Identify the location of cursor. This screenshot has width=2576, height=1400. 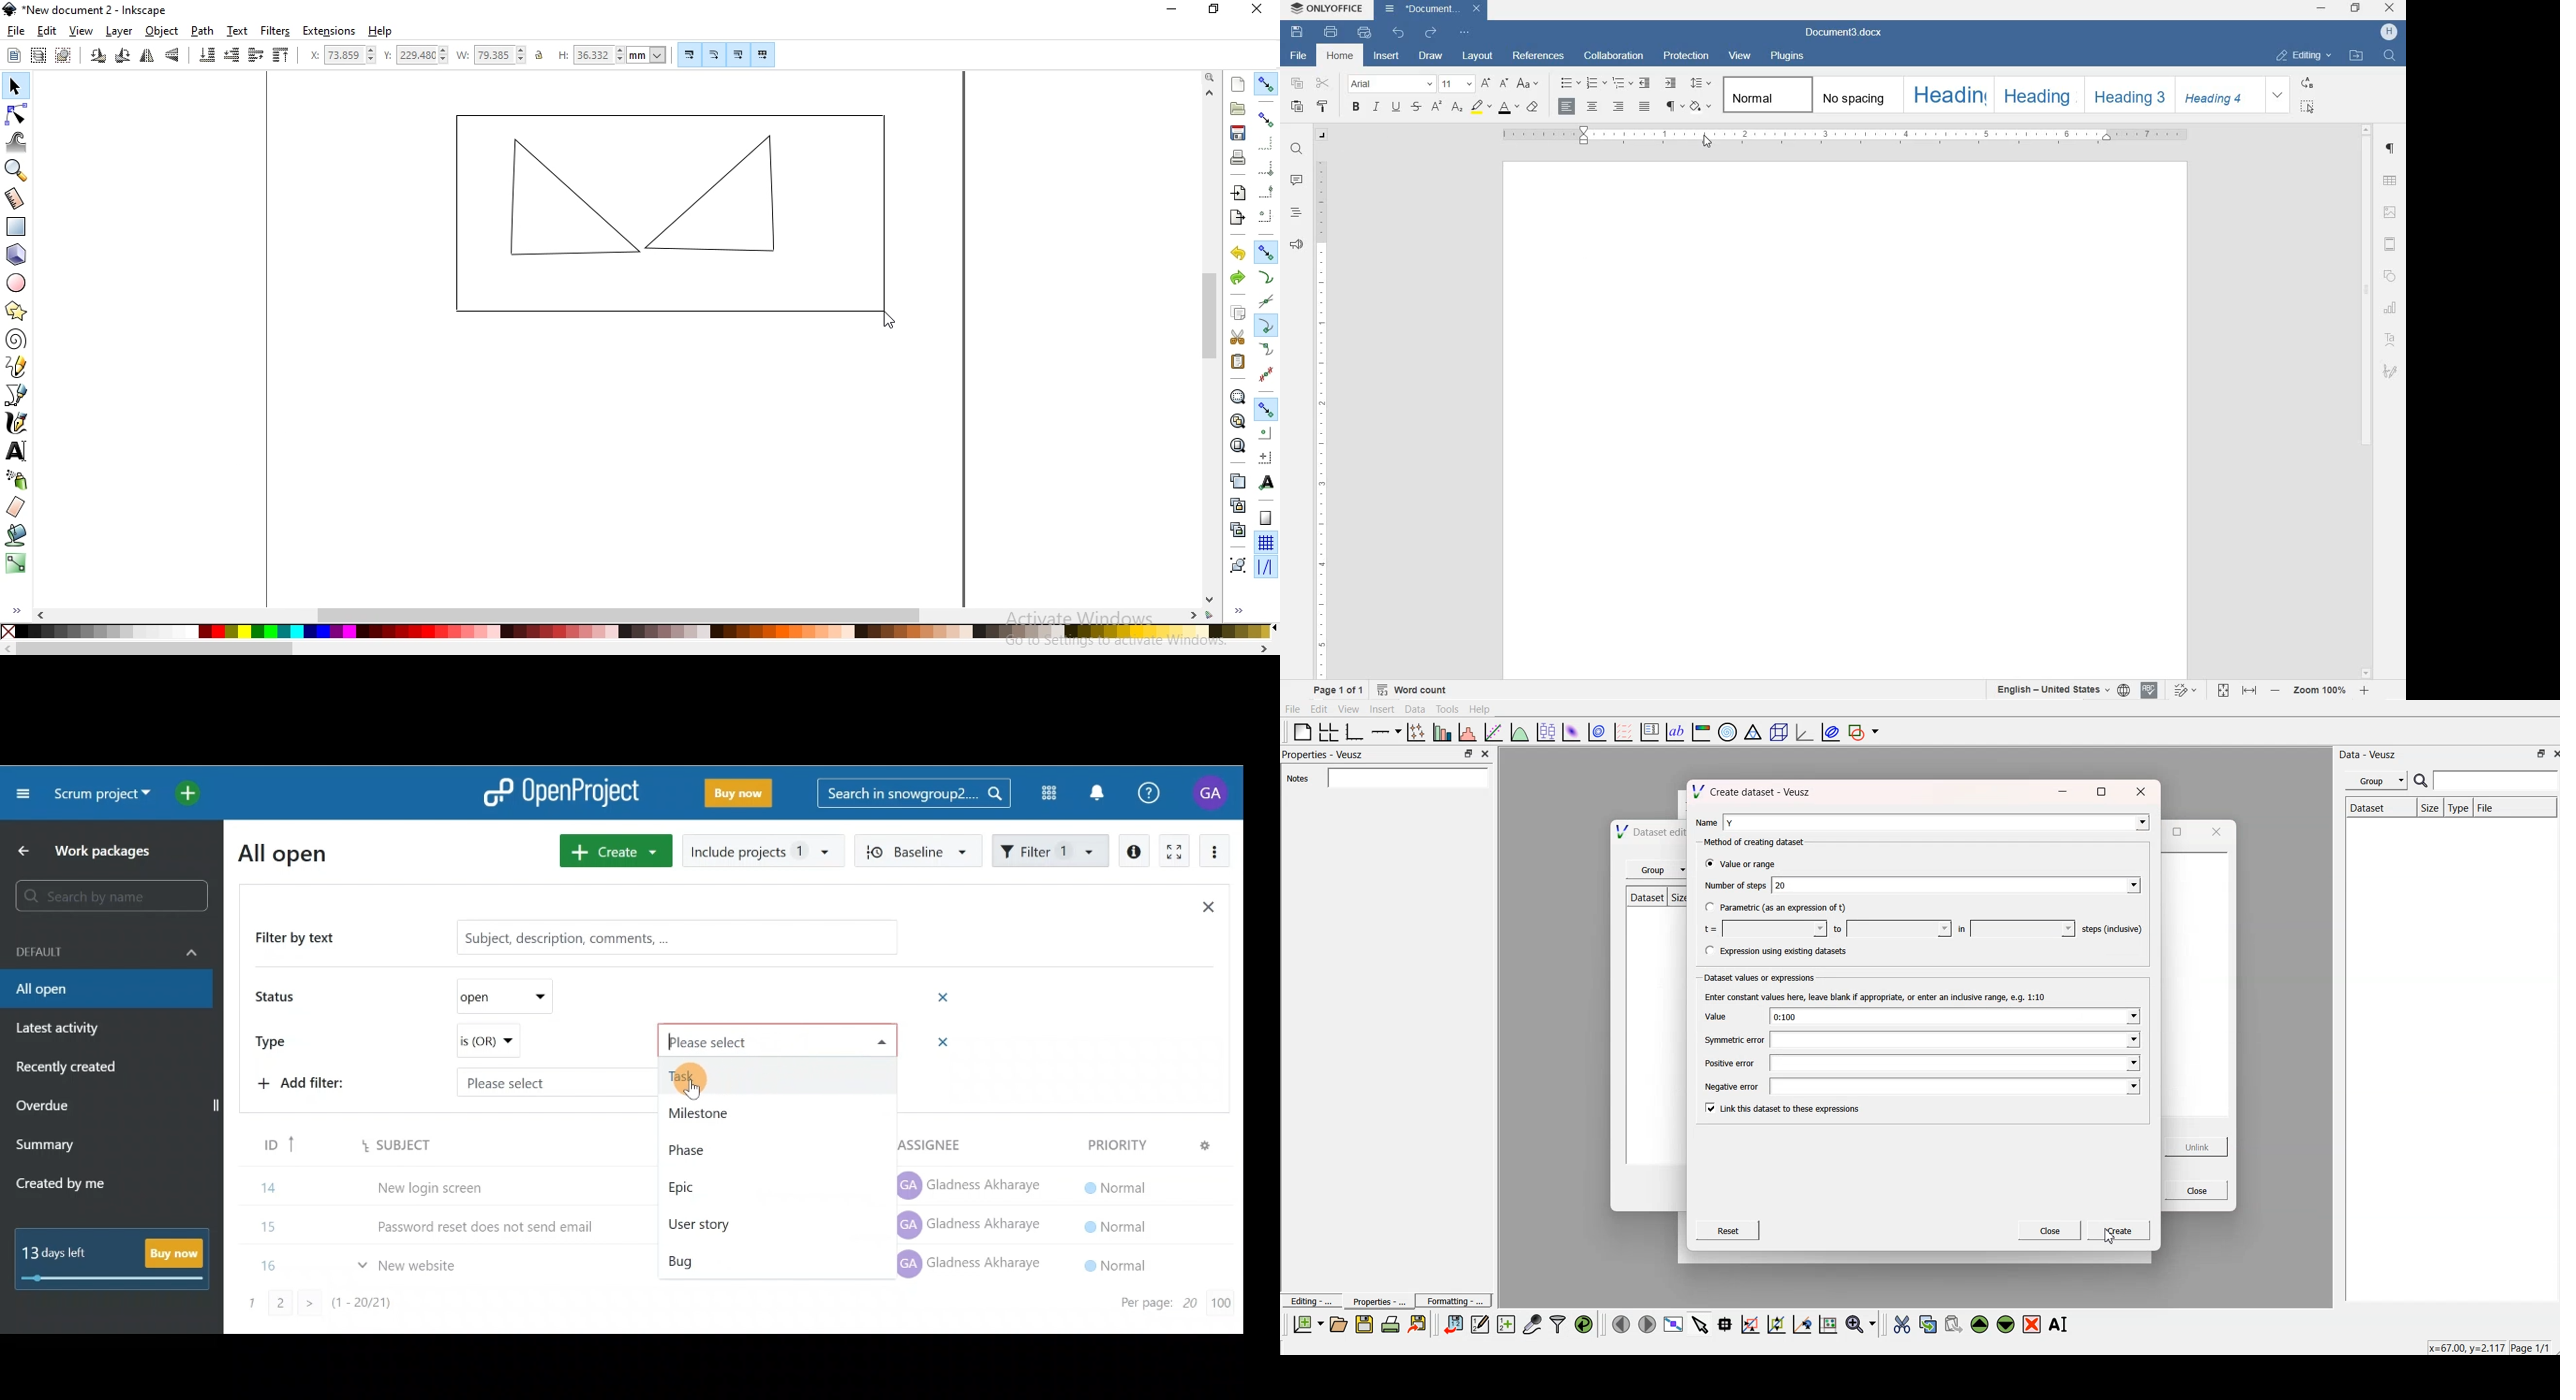
(888, 320).